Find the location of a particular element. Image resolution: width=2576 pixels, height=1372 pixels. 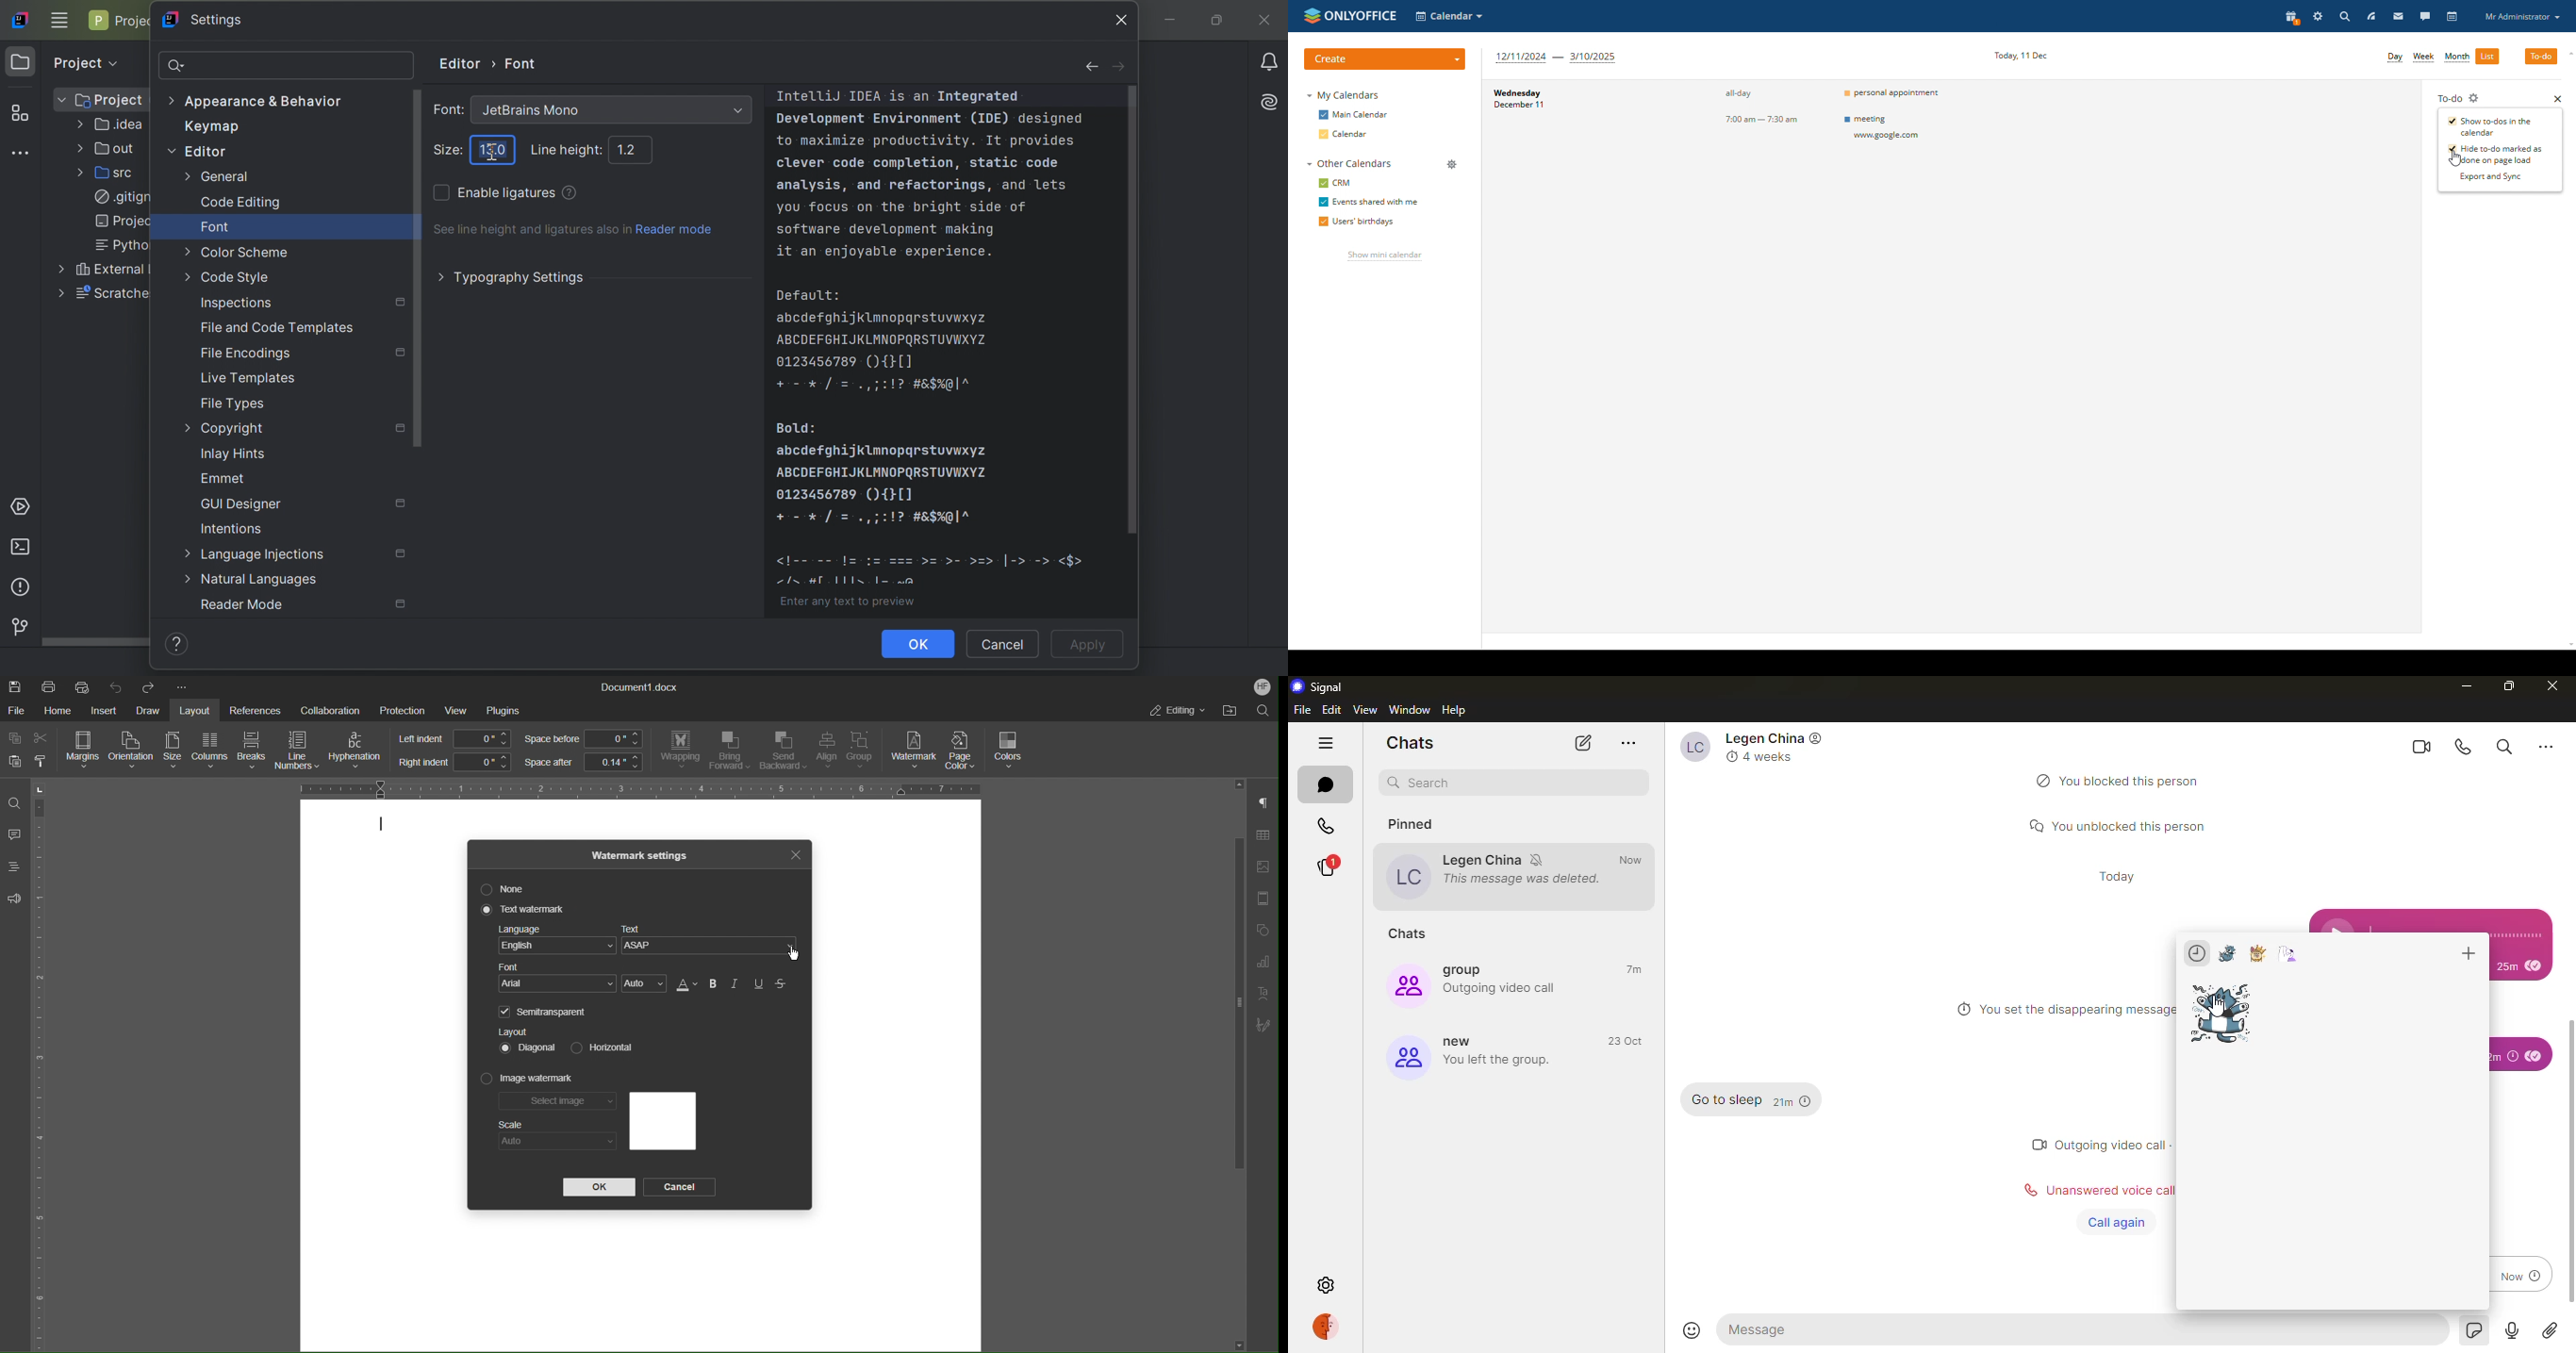

Comment is located at coordinates (15, 836).